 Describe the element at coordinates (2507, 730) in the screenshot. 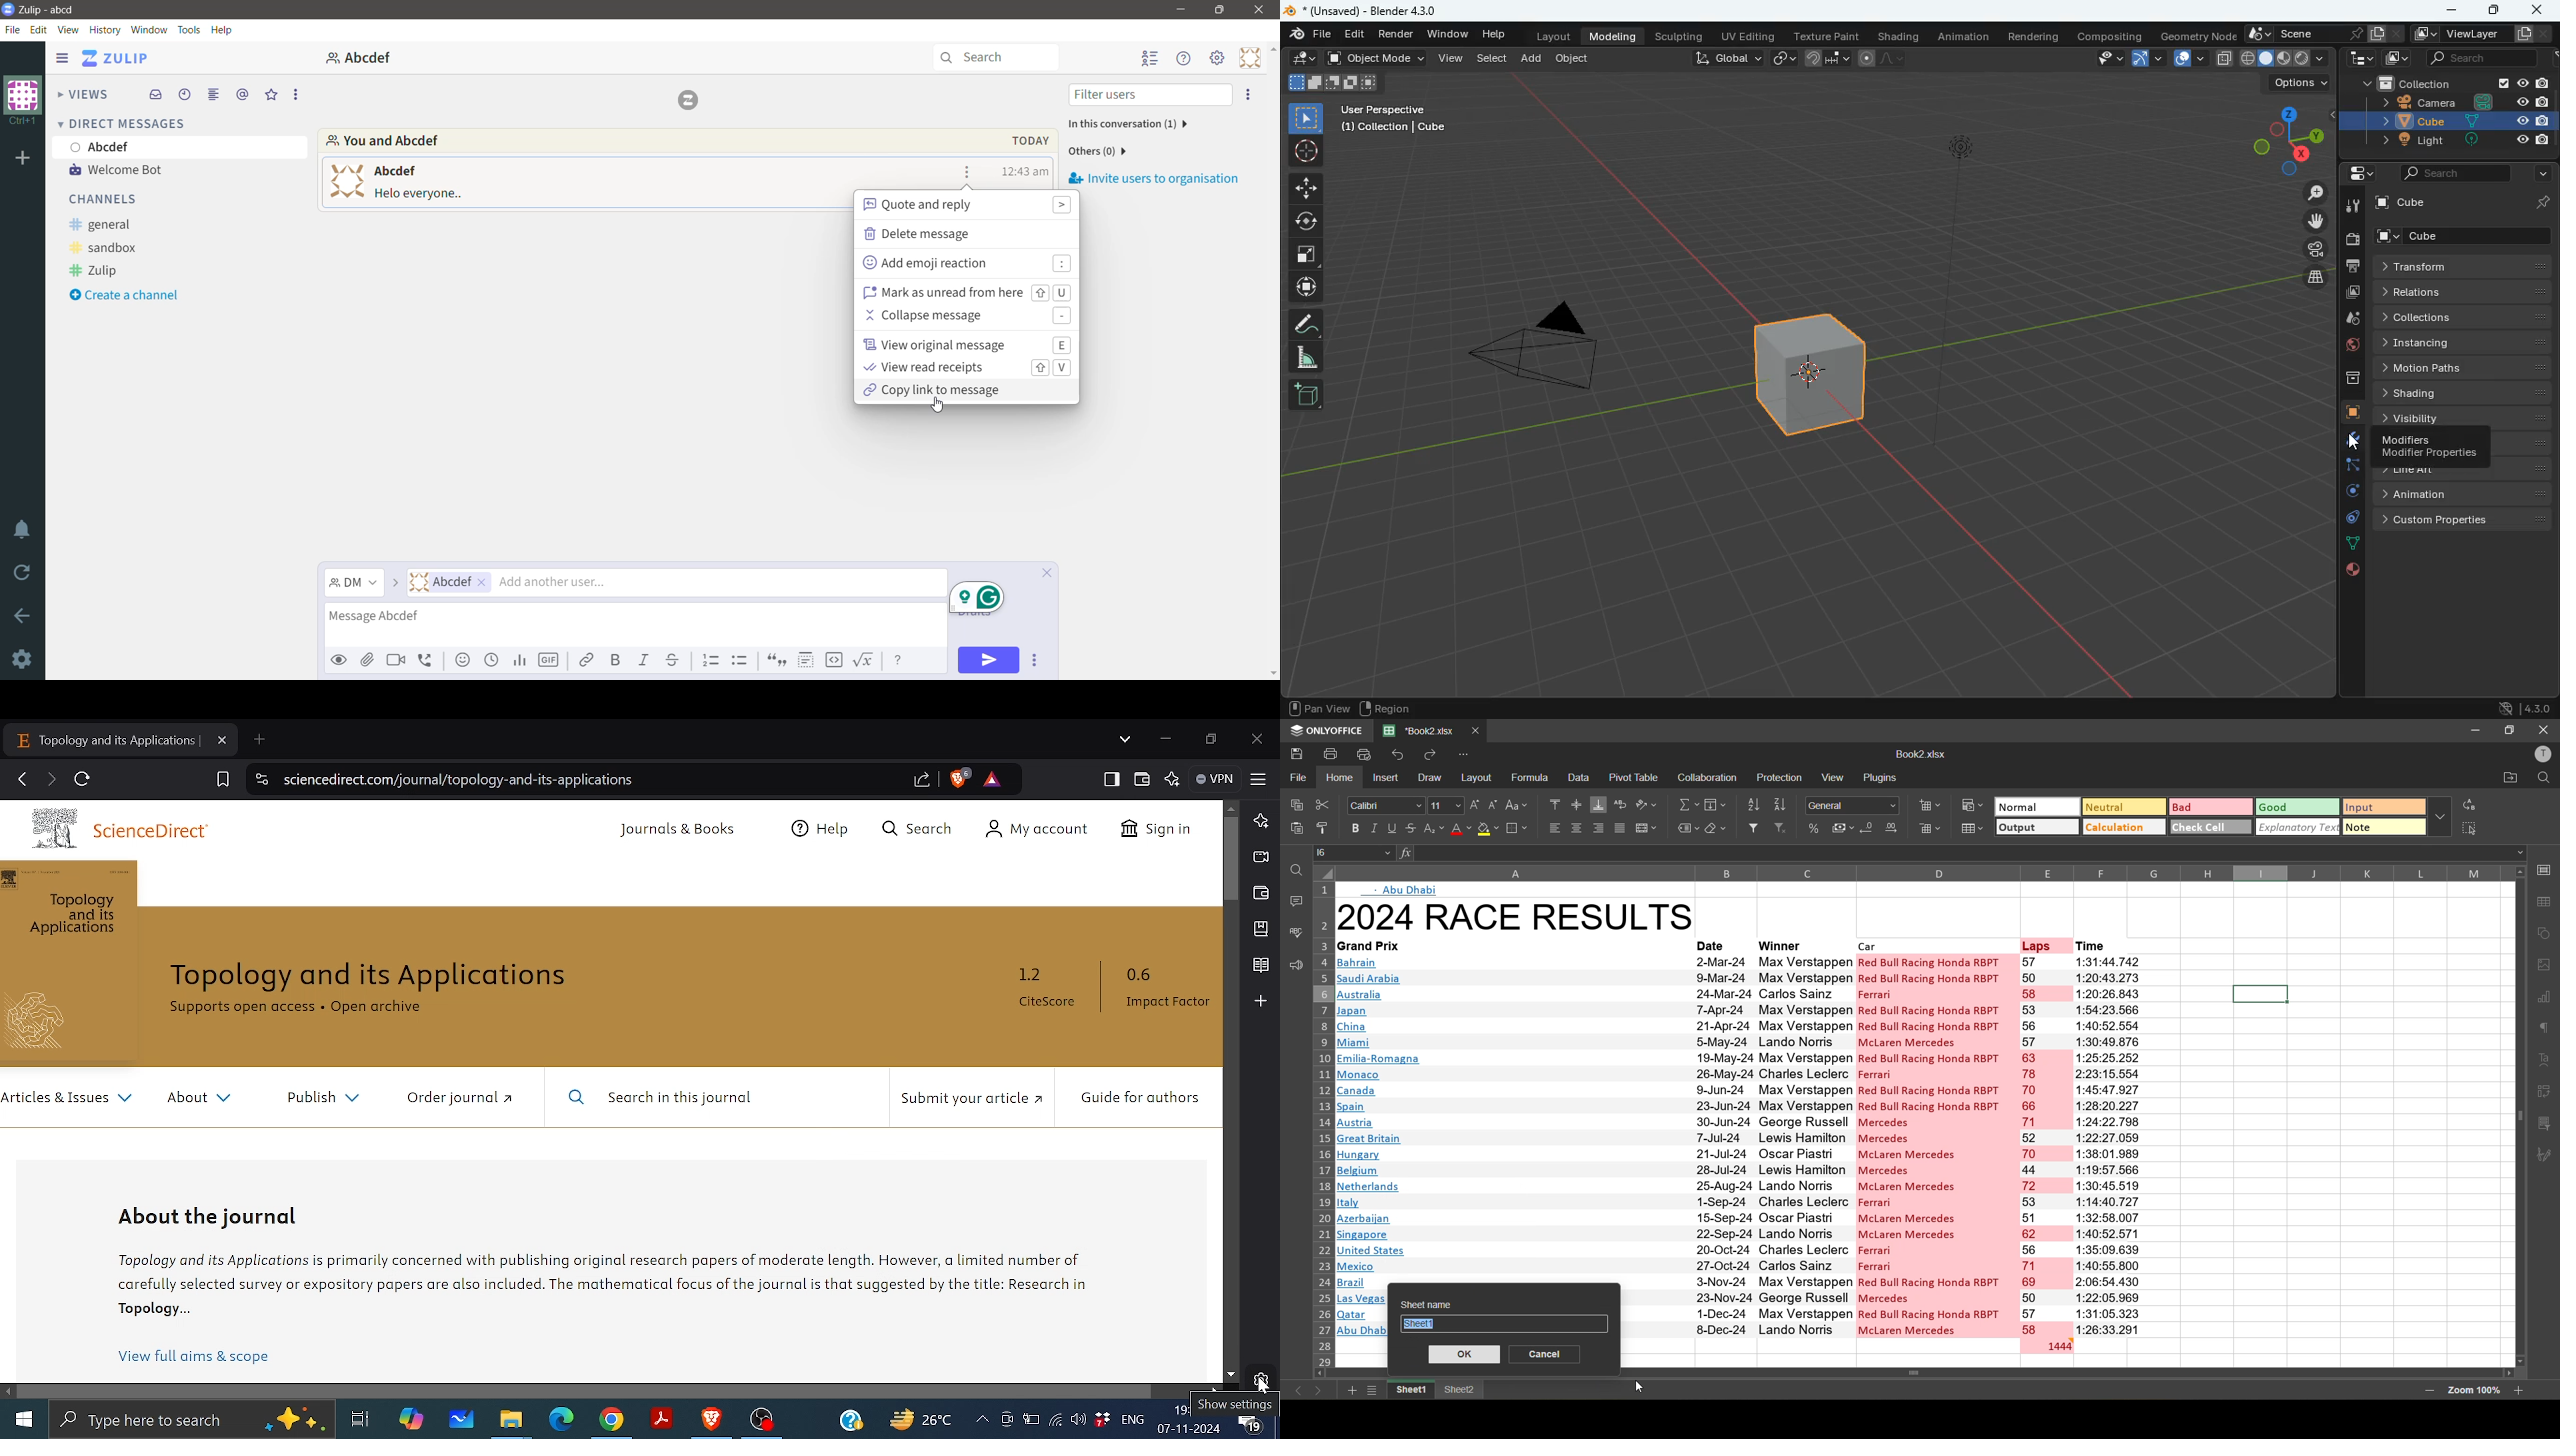

I see `maximize` at that location.